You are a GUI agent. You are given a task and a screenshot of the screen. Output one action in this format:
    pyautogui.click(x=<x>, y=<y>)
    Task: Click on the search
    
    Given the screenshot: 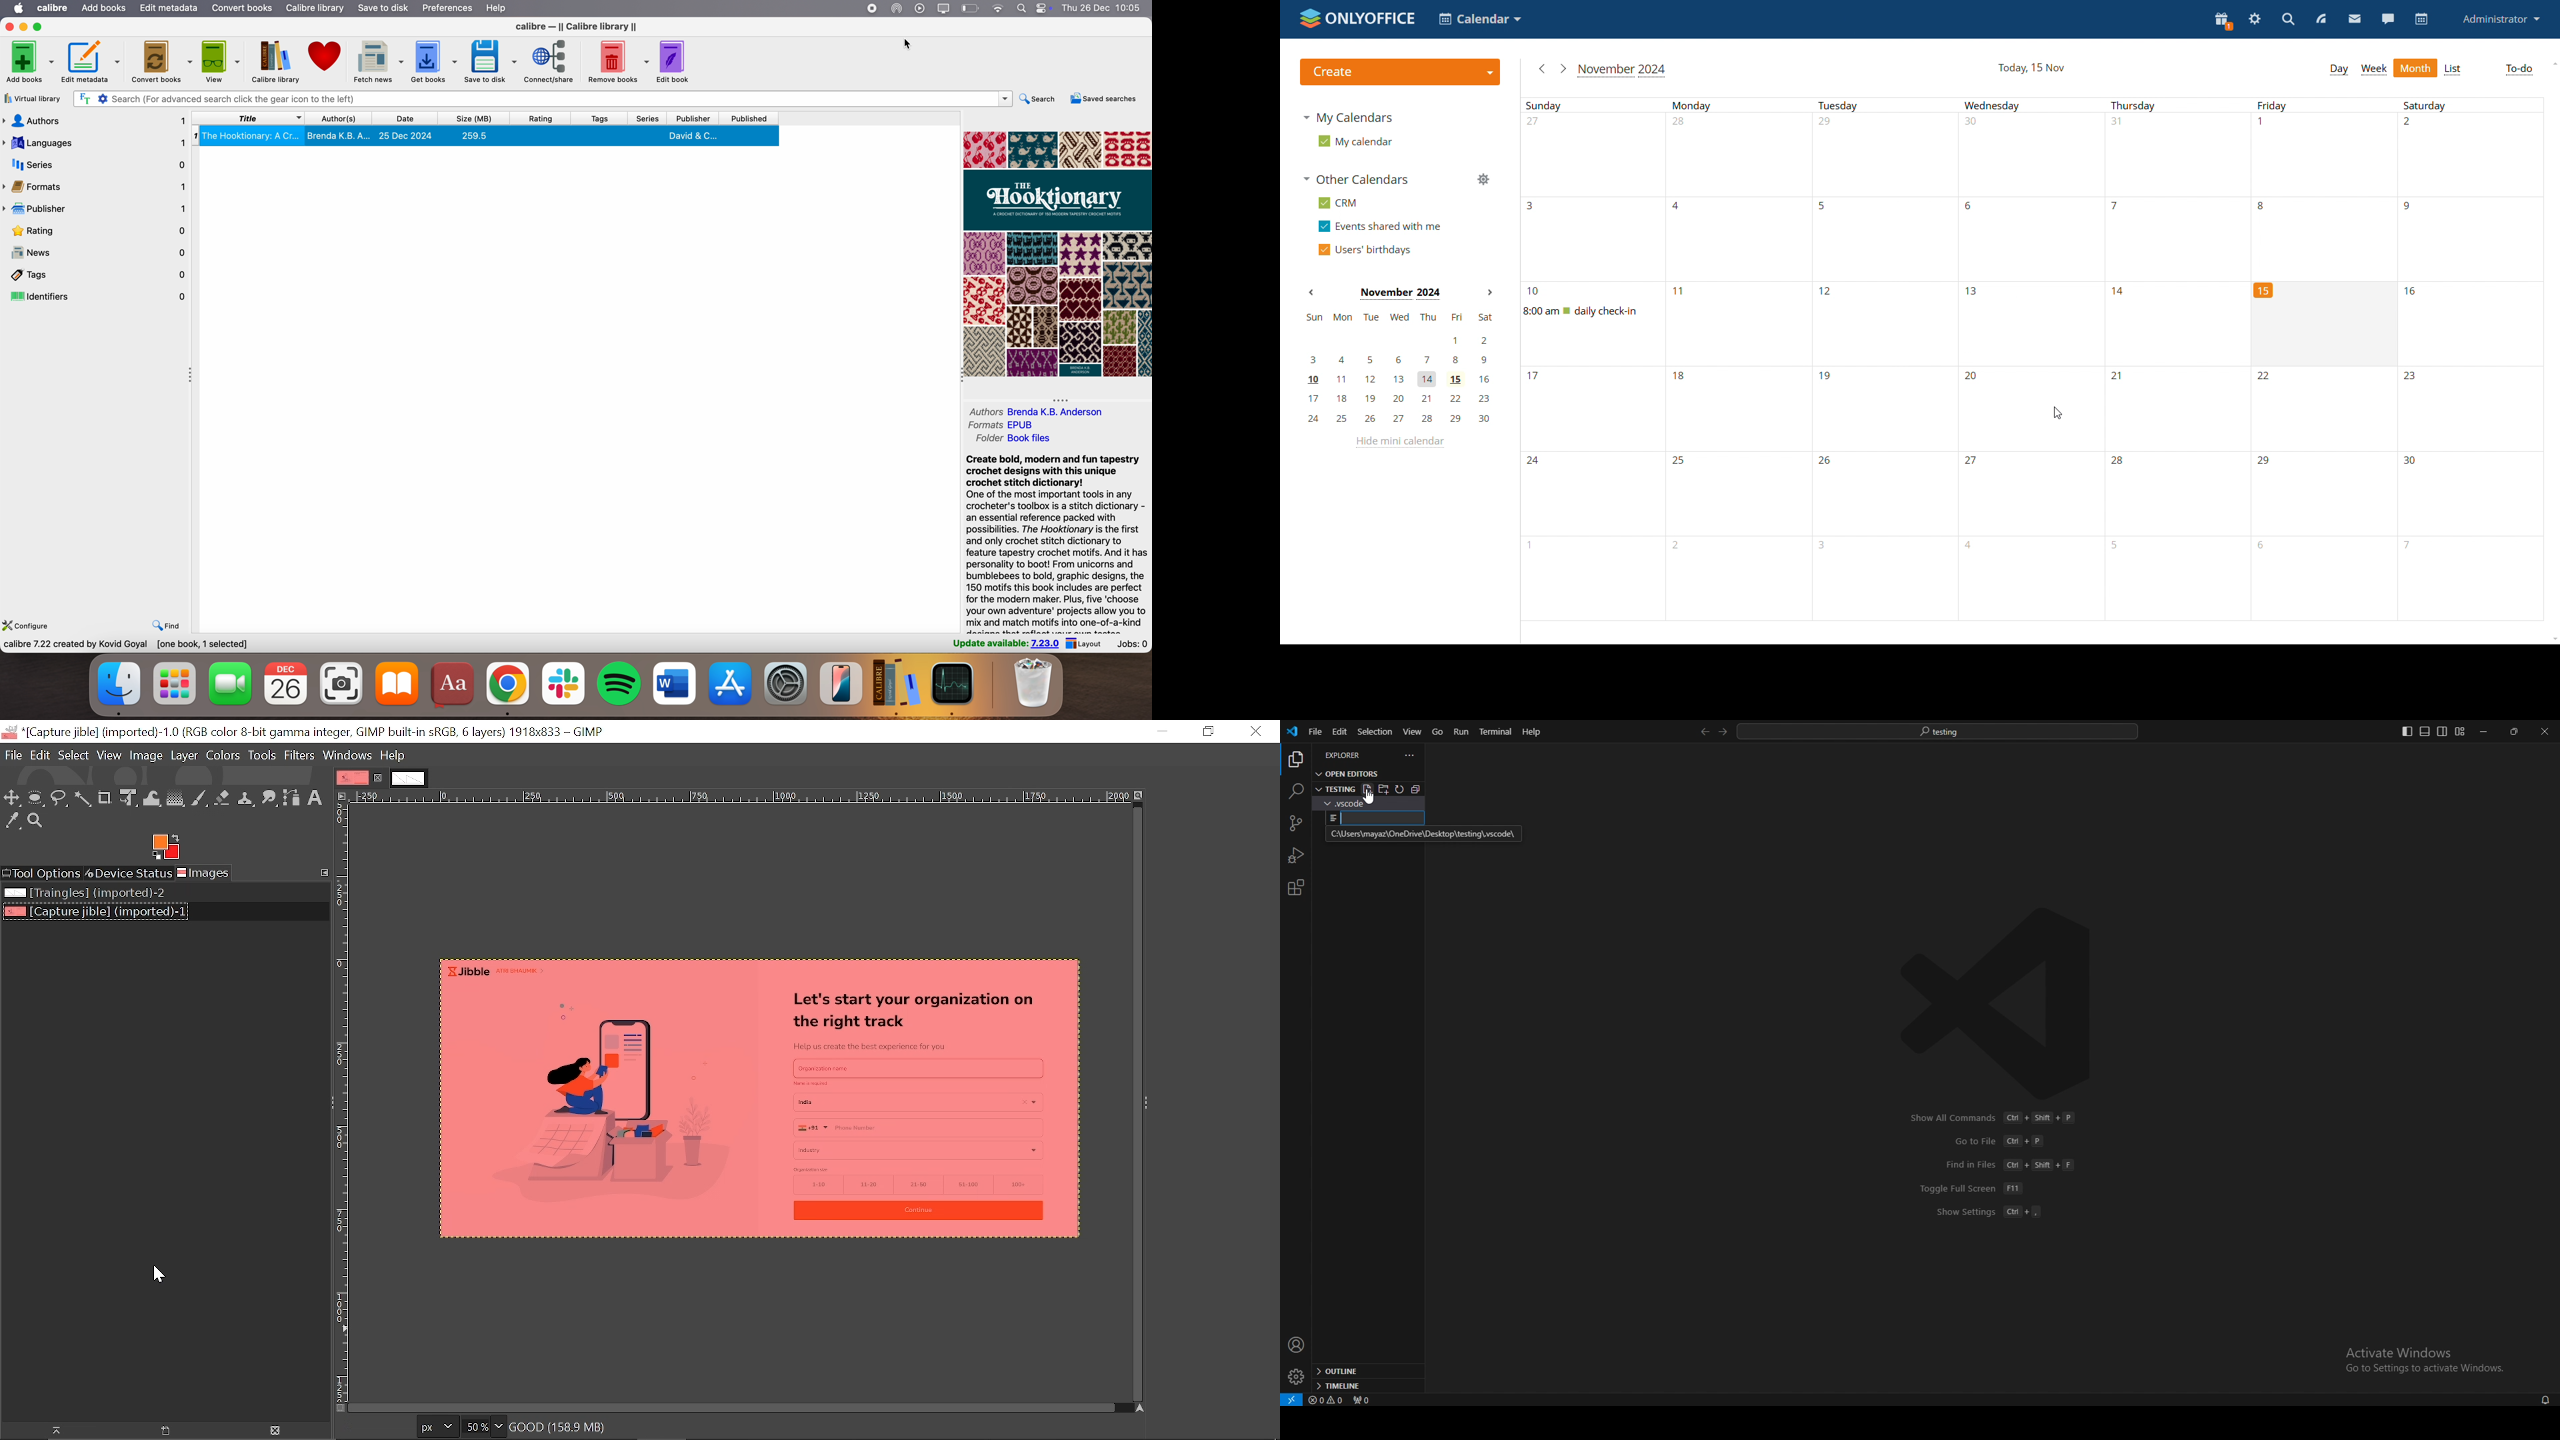 What is the action you would take?
    pyautogui.click(x=1038, y=99)
    